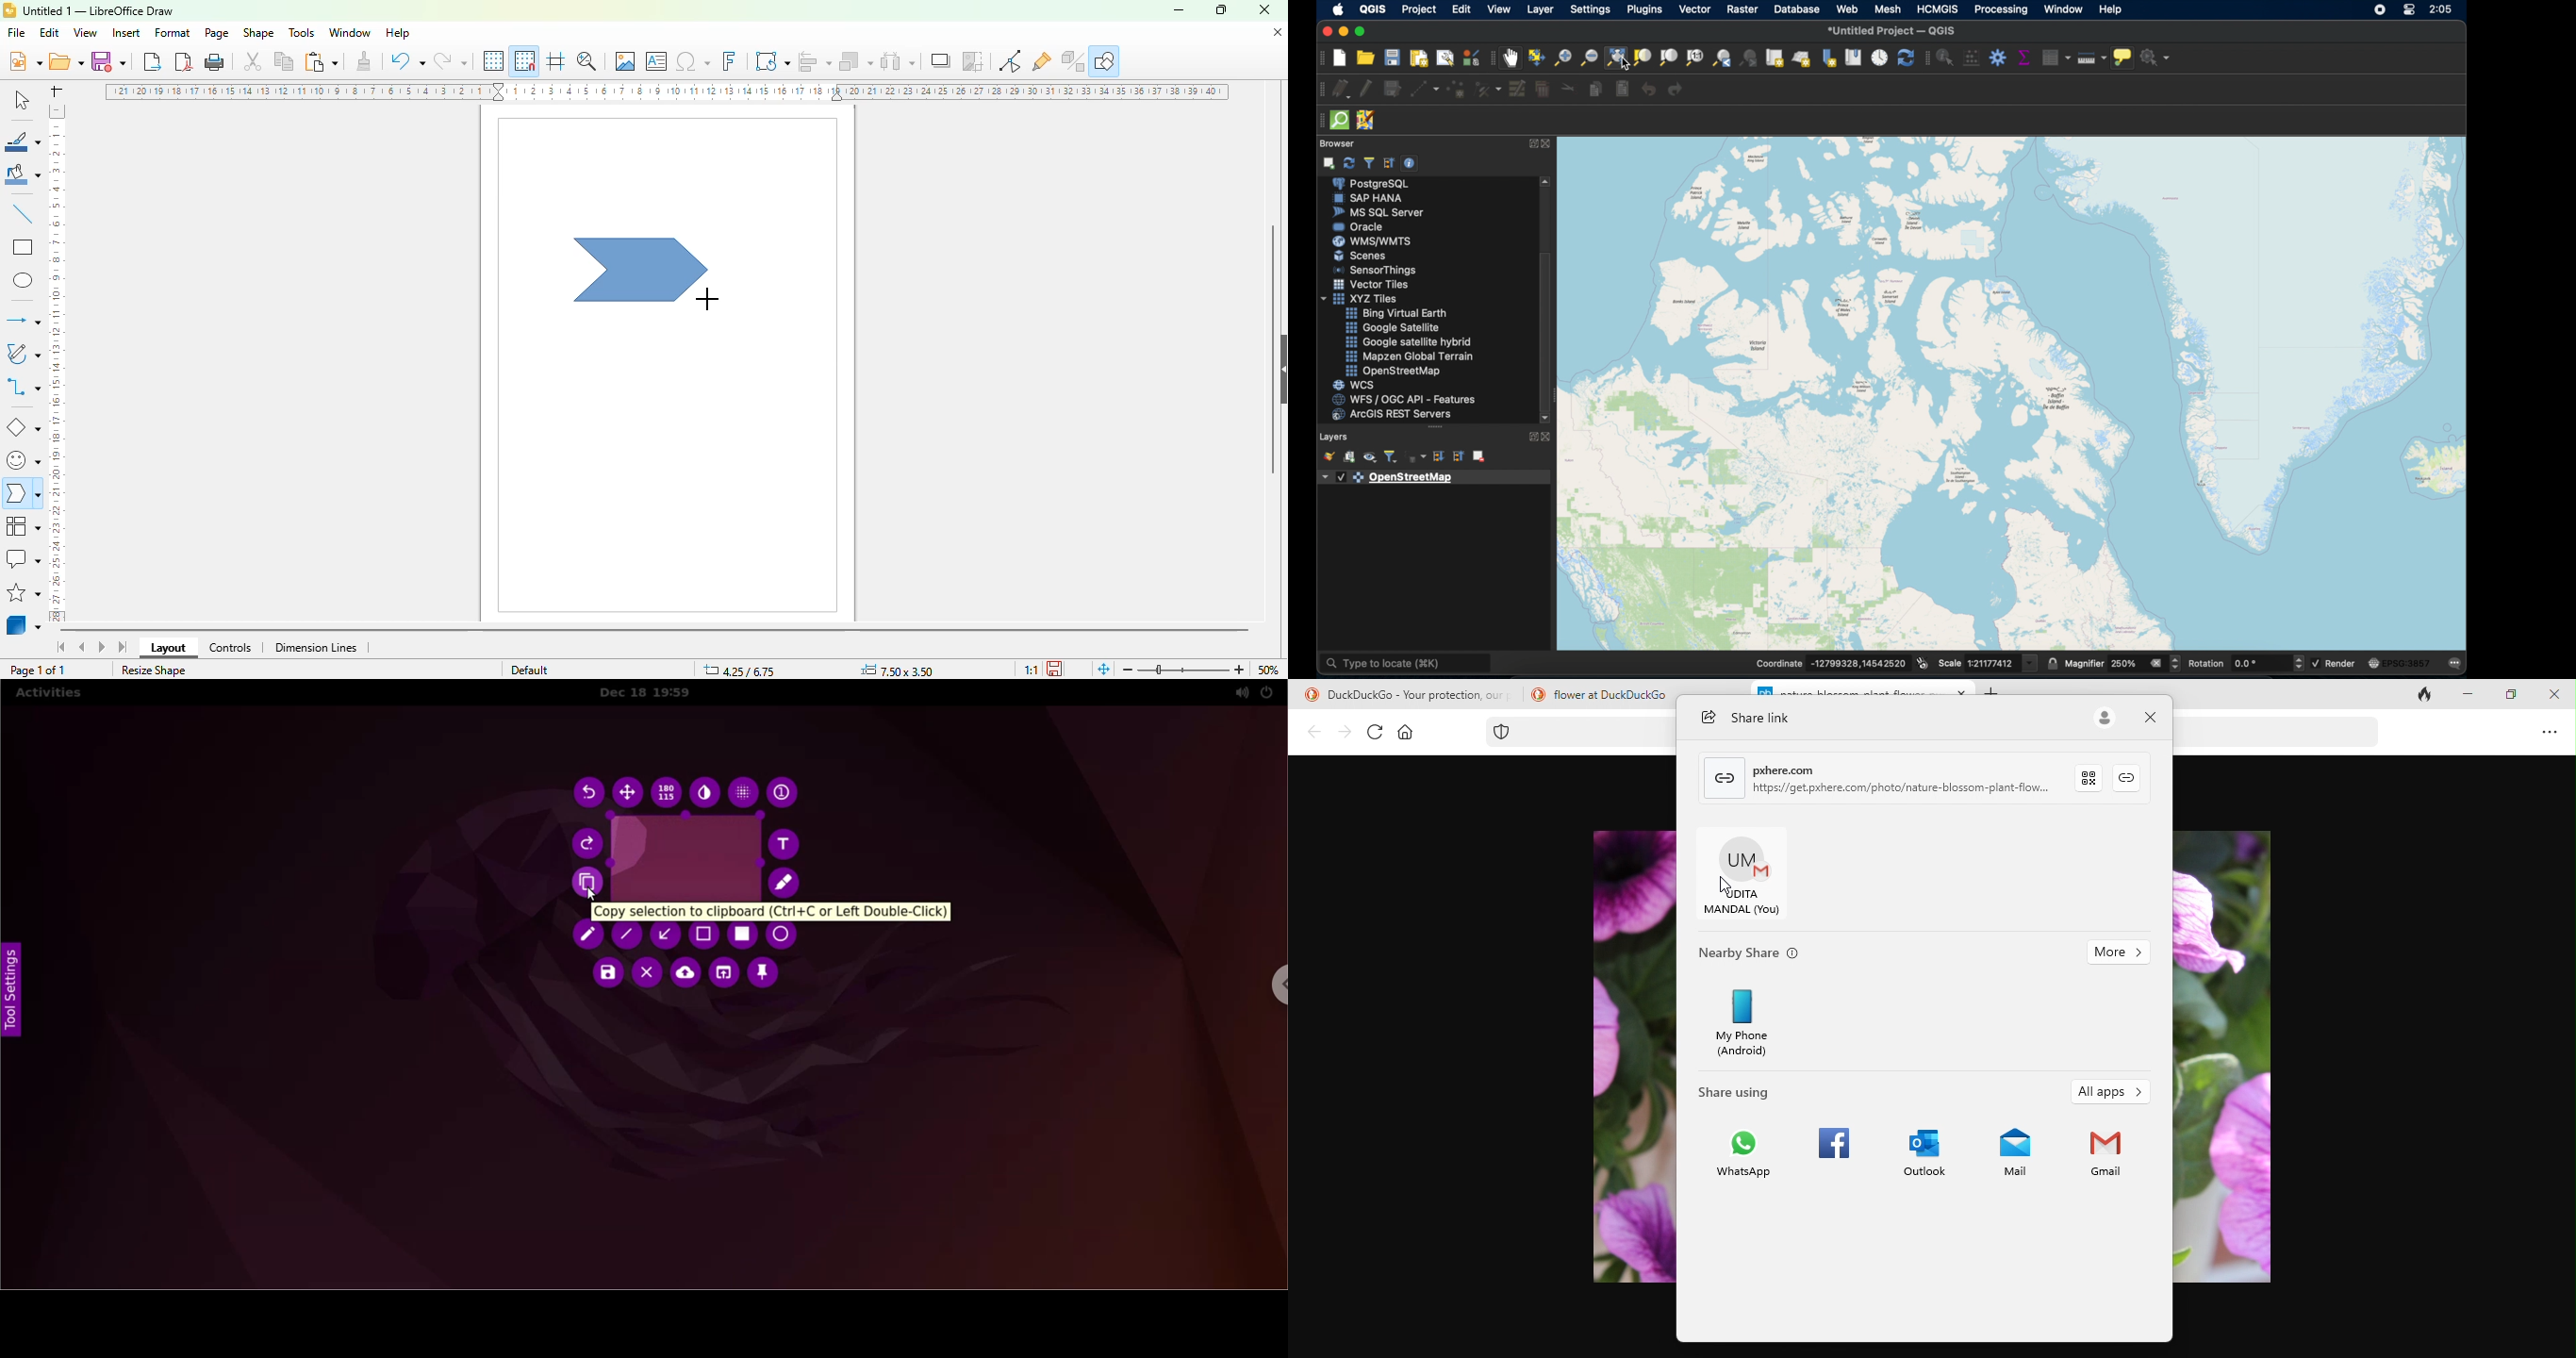  What do you see at coordinates (82, 646) in the screenshot?
I see `scroll to previous sheet` at bounding box center [82, 646].